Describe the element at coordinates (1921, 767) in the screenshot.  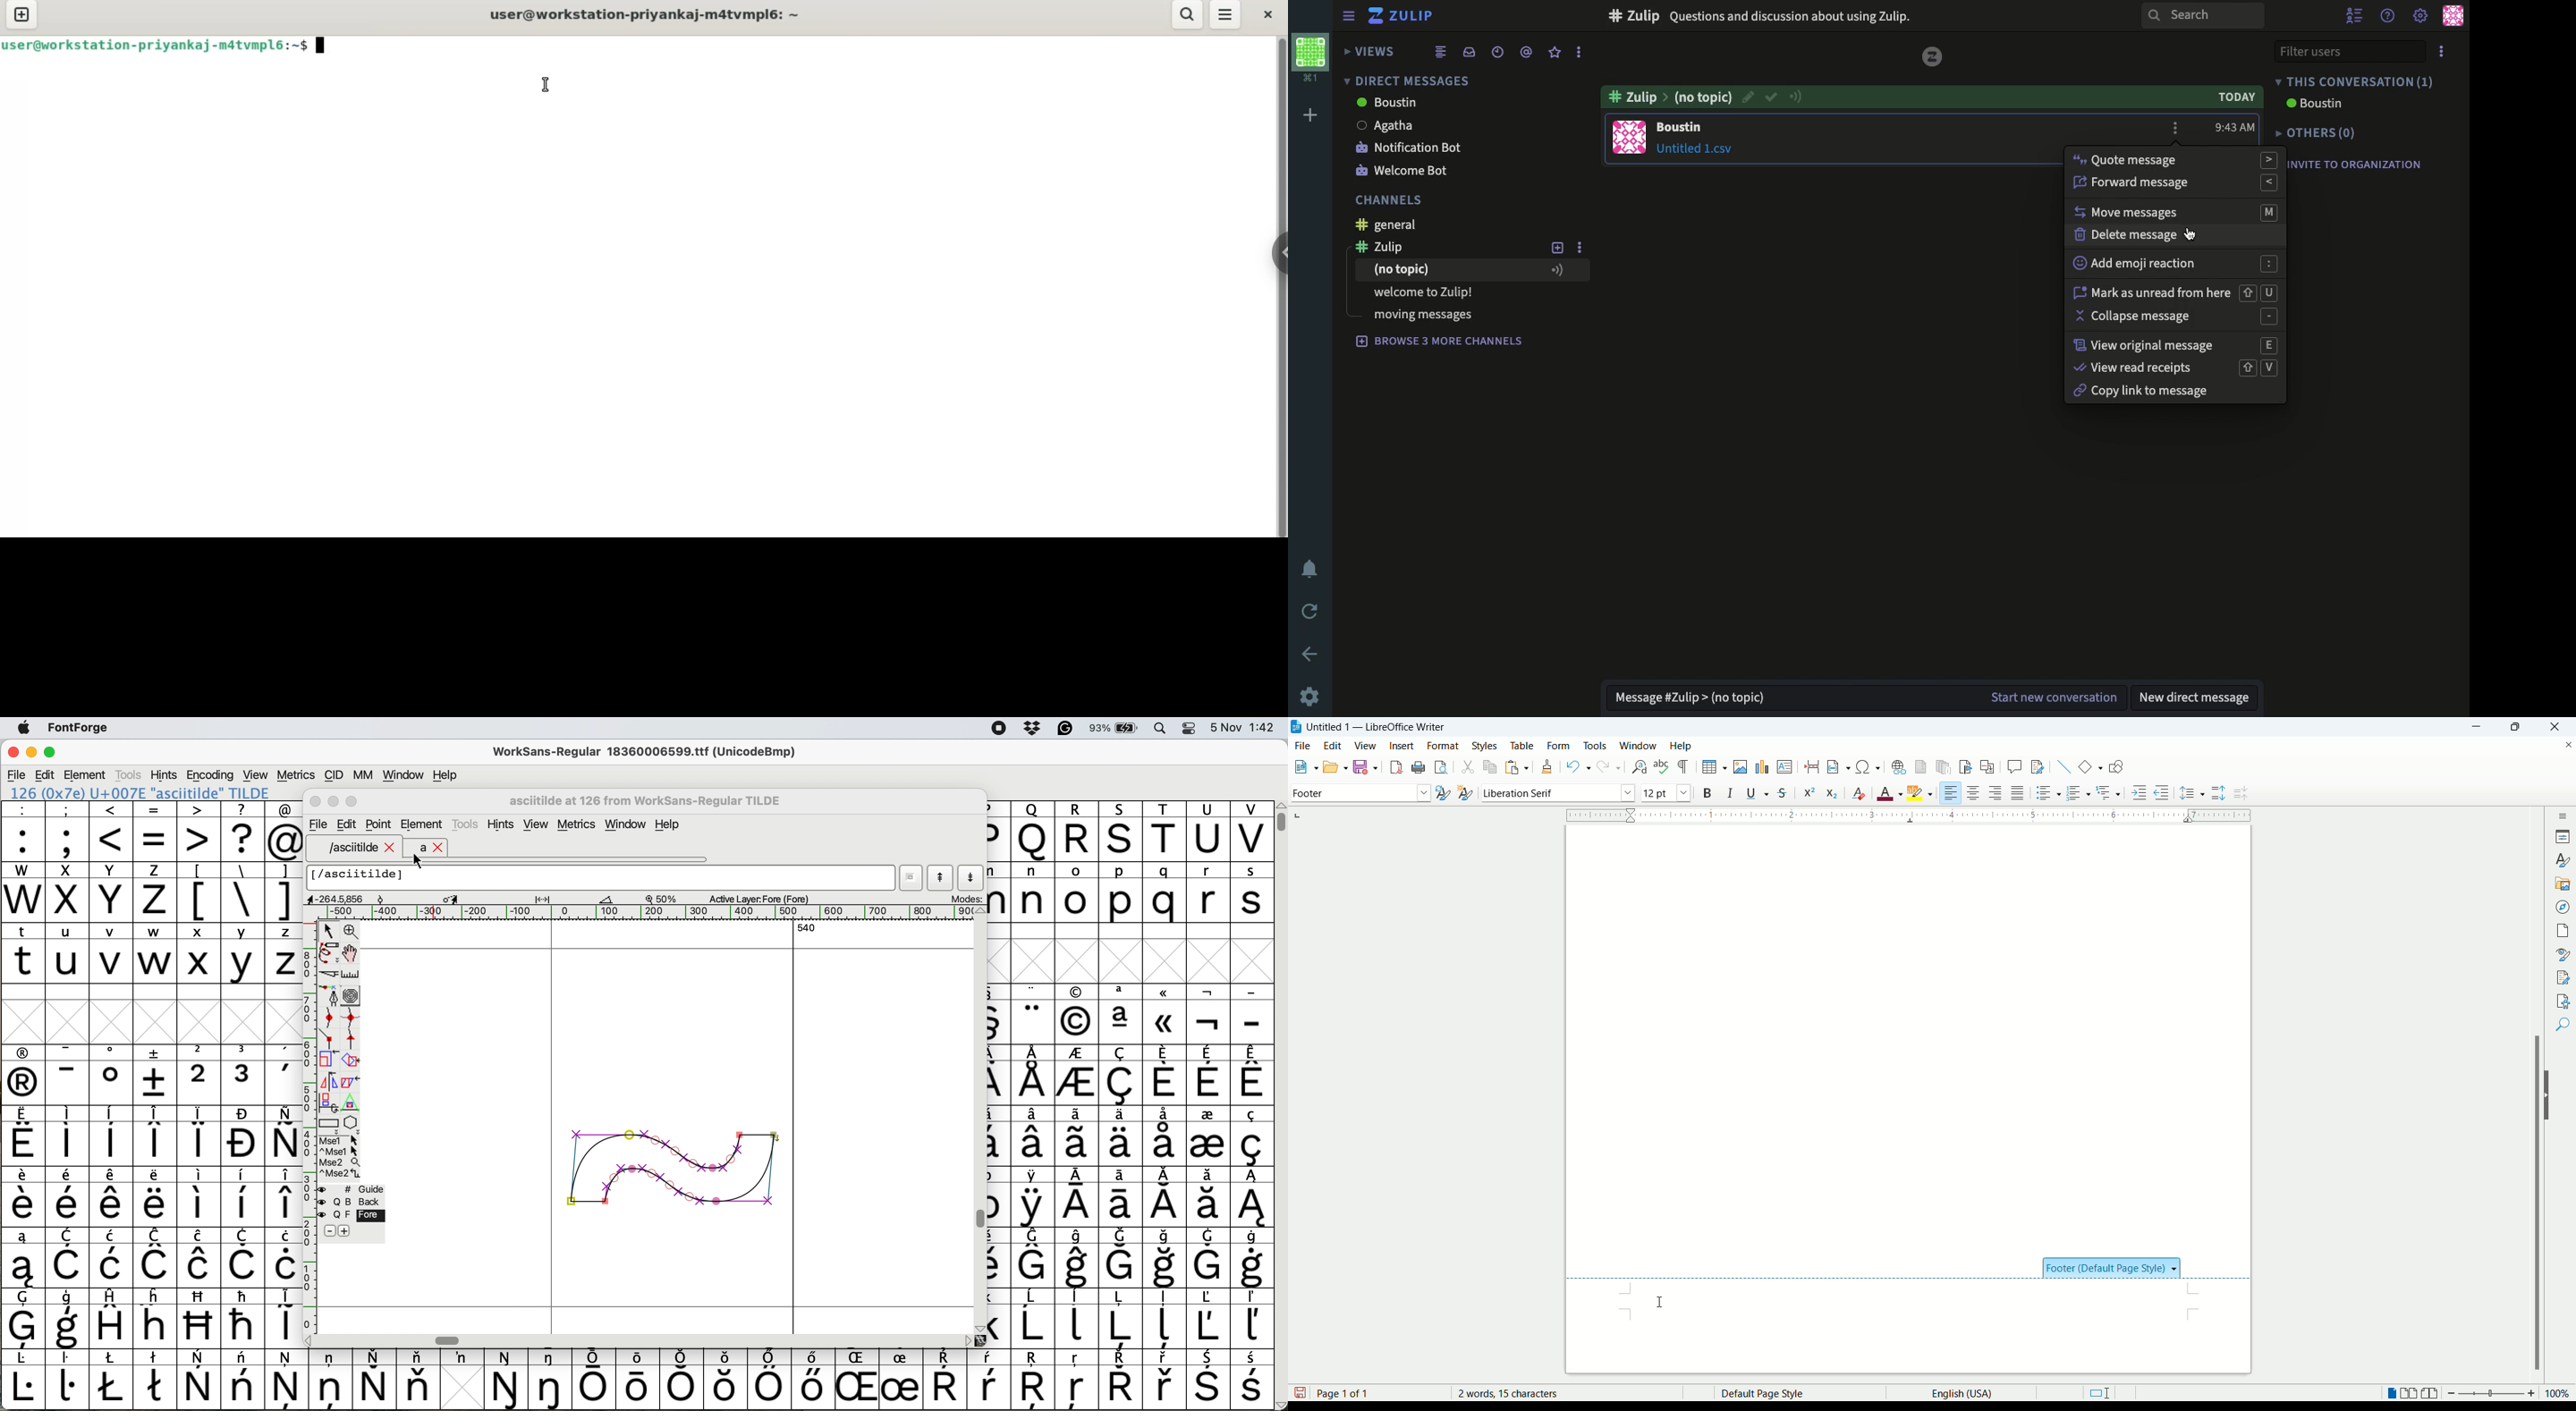
I see `insert footnote` at that location.